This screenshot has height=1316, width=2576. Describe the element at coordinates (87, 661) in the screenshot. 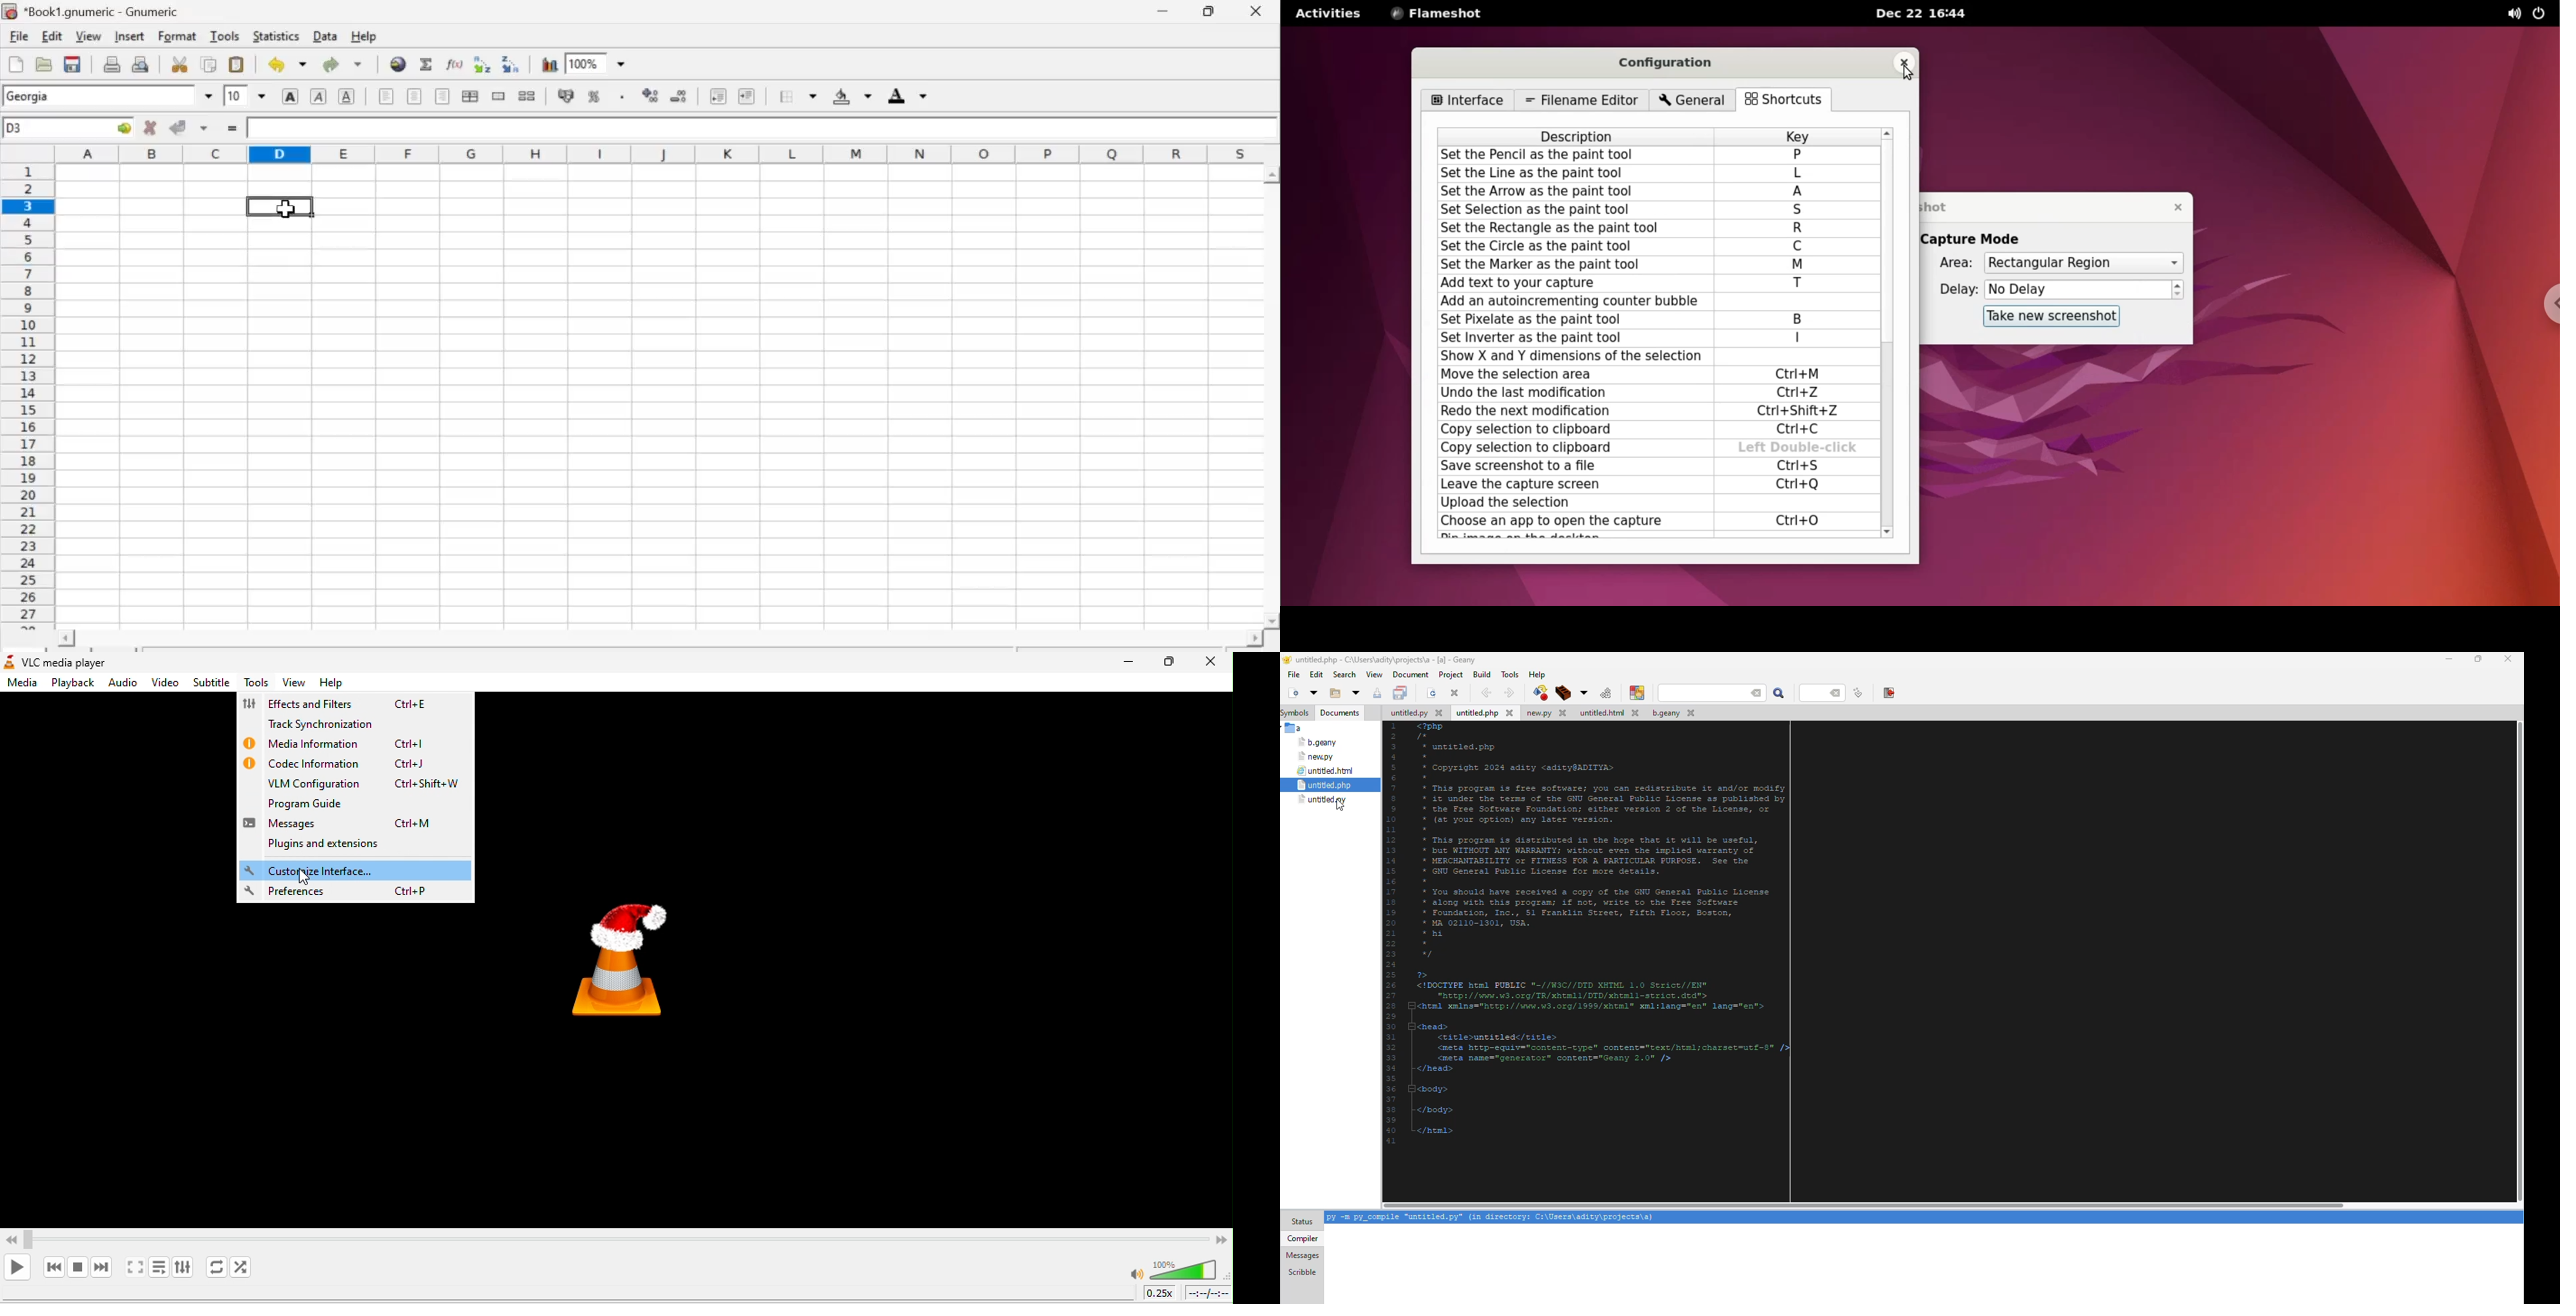

I see `vlc media player` at that location.